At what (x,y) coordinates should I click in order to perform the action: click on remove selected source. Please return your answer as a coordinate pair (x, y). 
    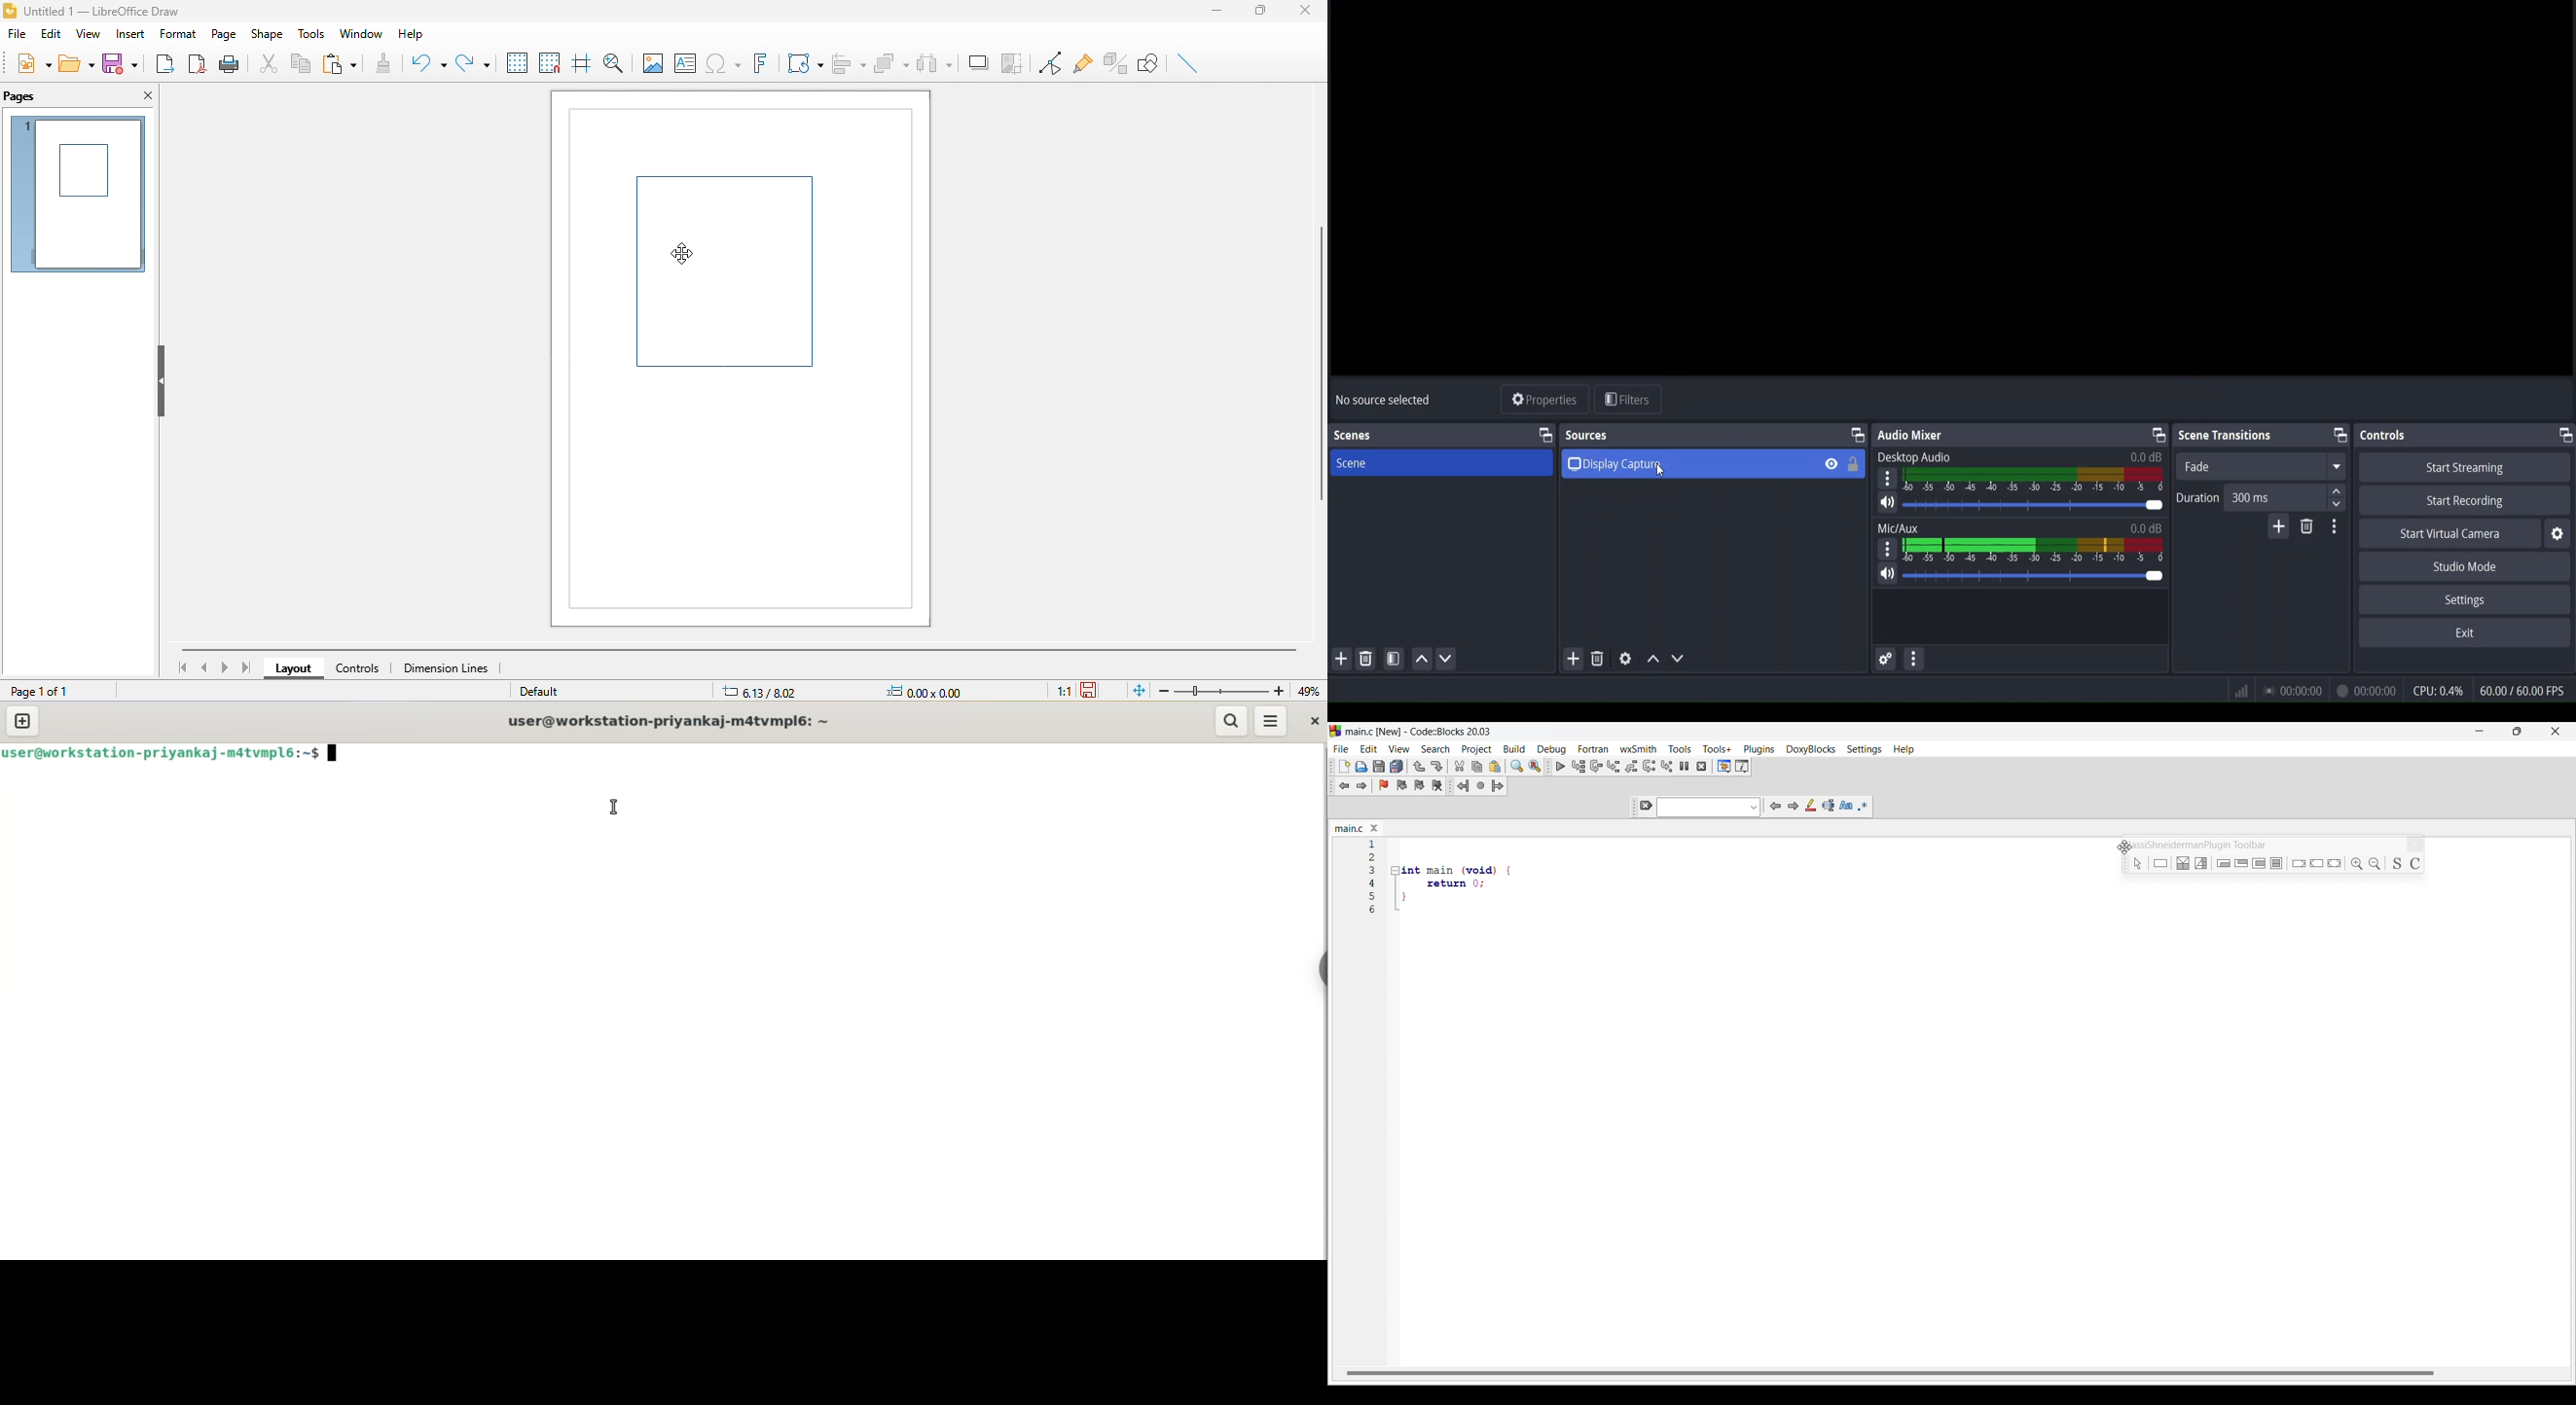
    Looking at the image, I should click on (1597, 658).